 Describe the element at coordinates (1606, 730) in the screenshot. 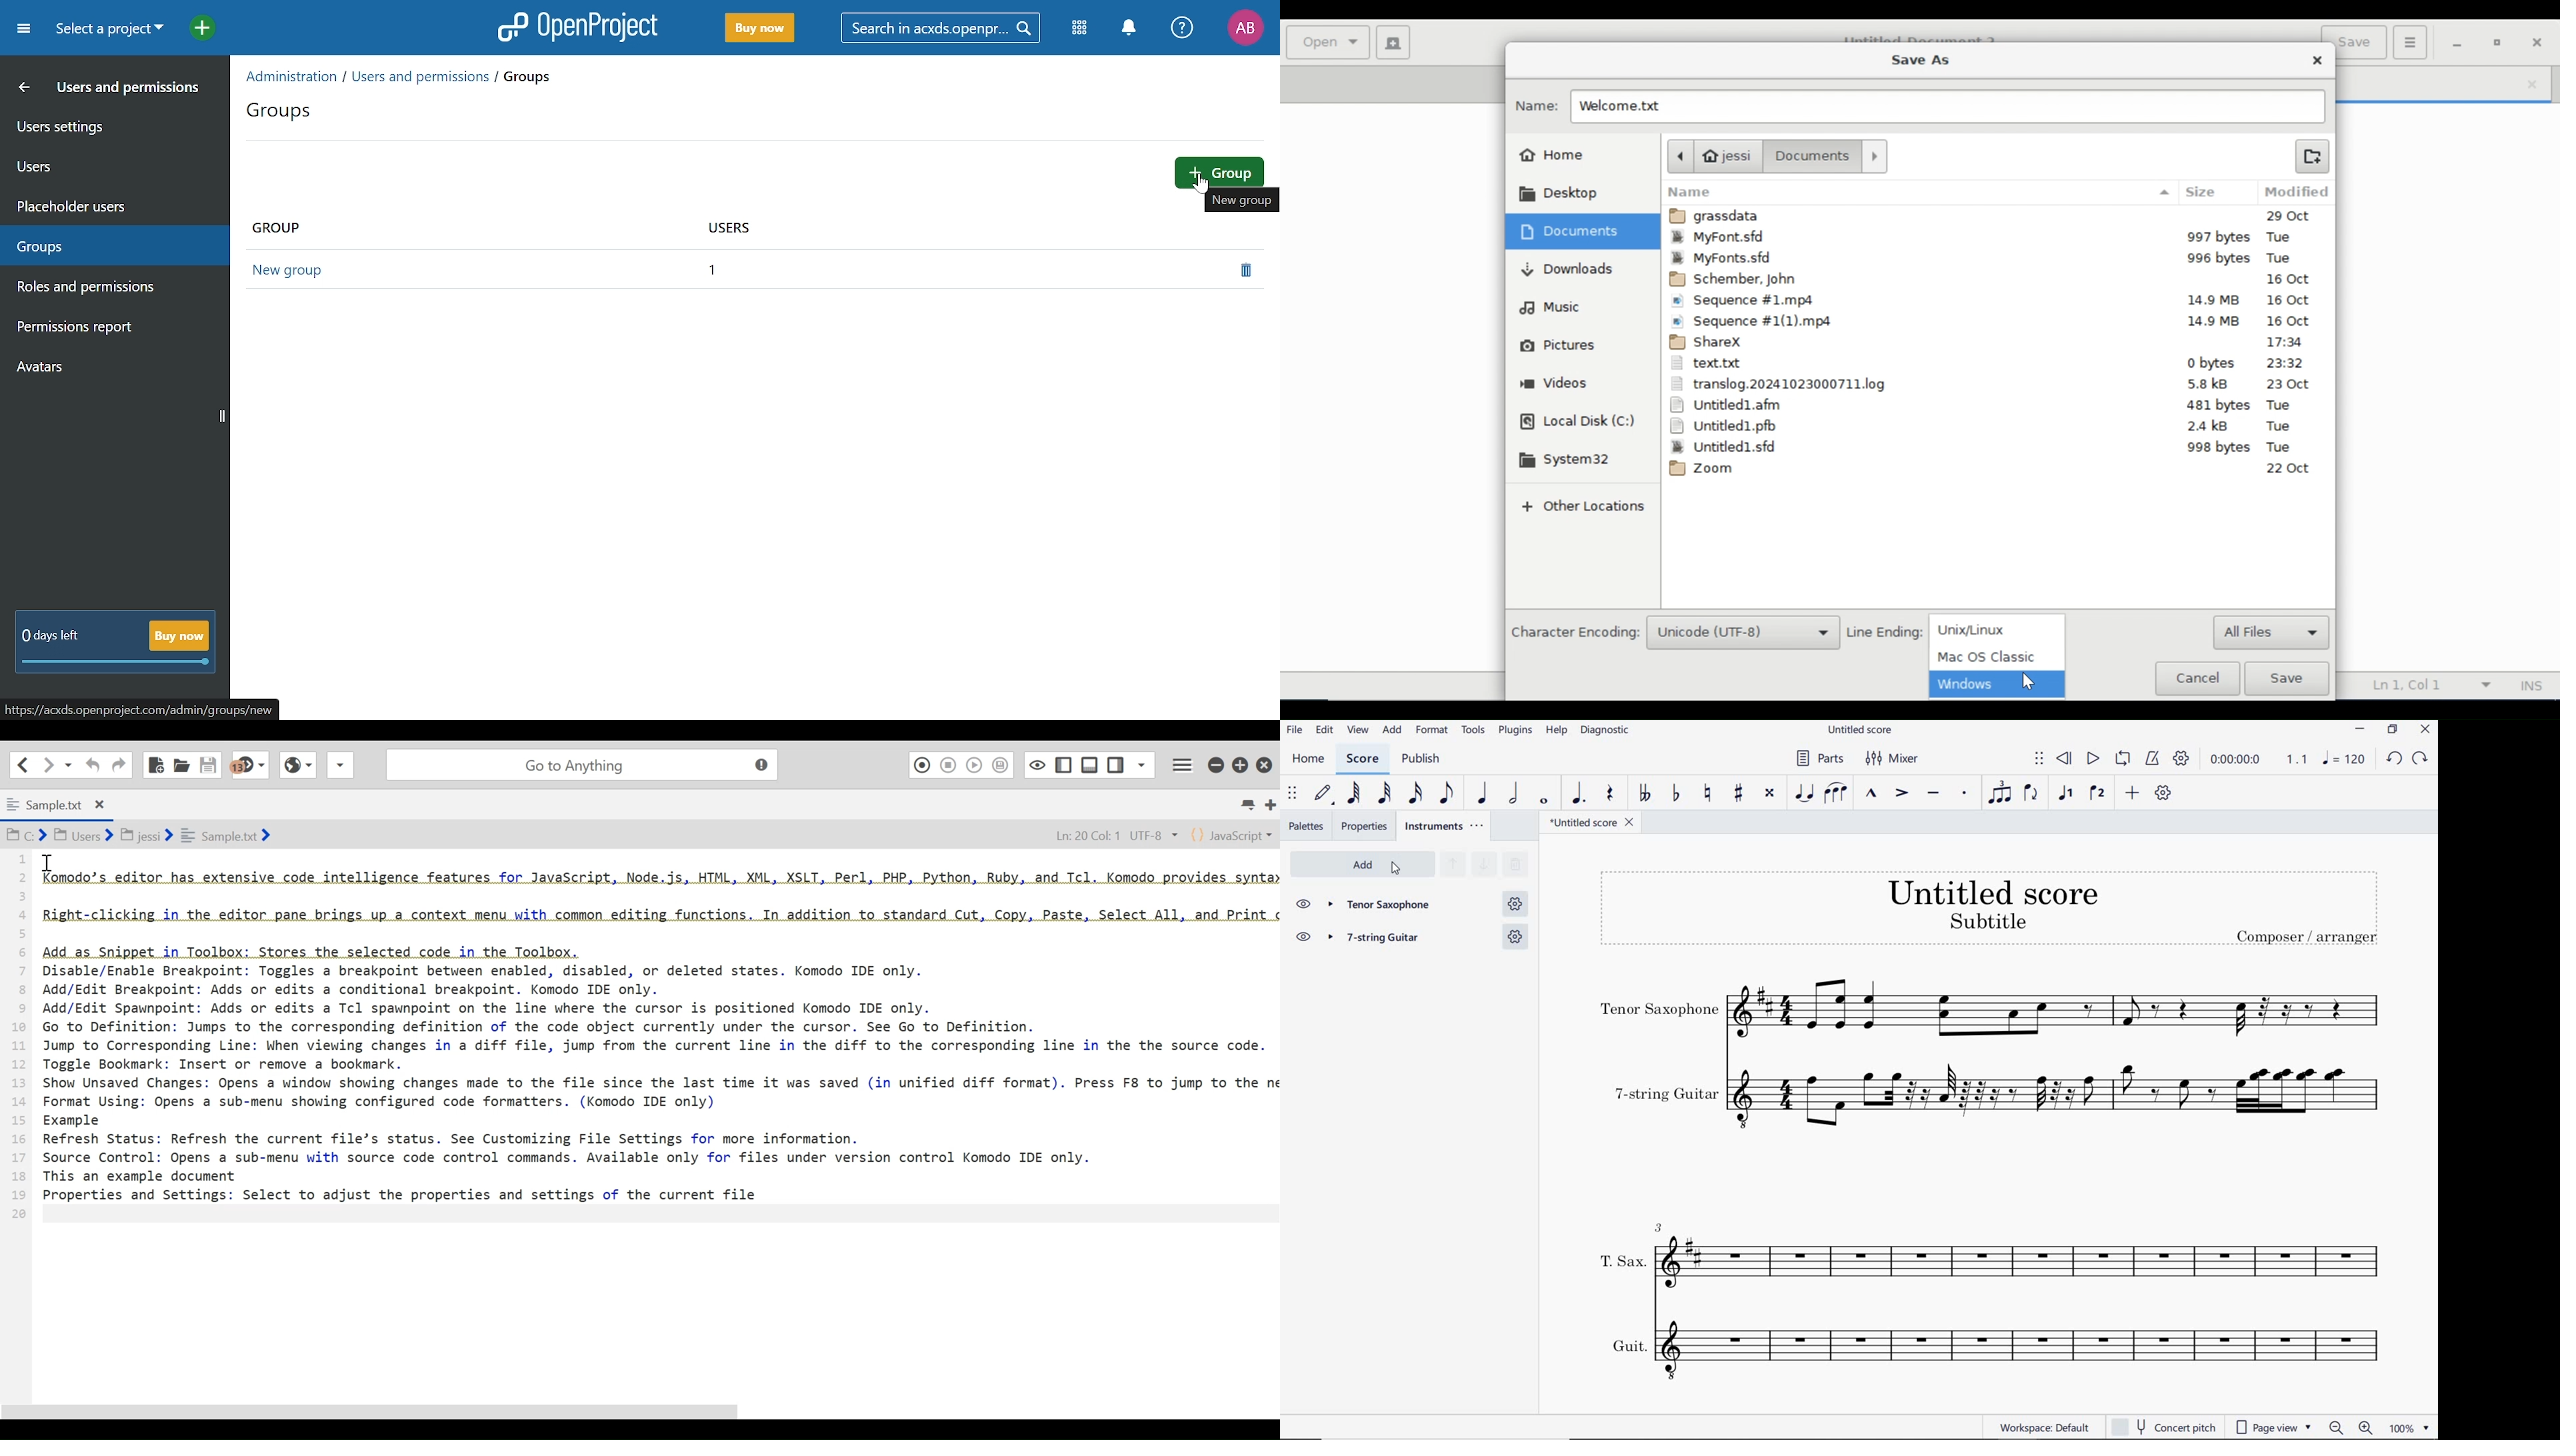

I see `DIAGNOSTIC` at that location.